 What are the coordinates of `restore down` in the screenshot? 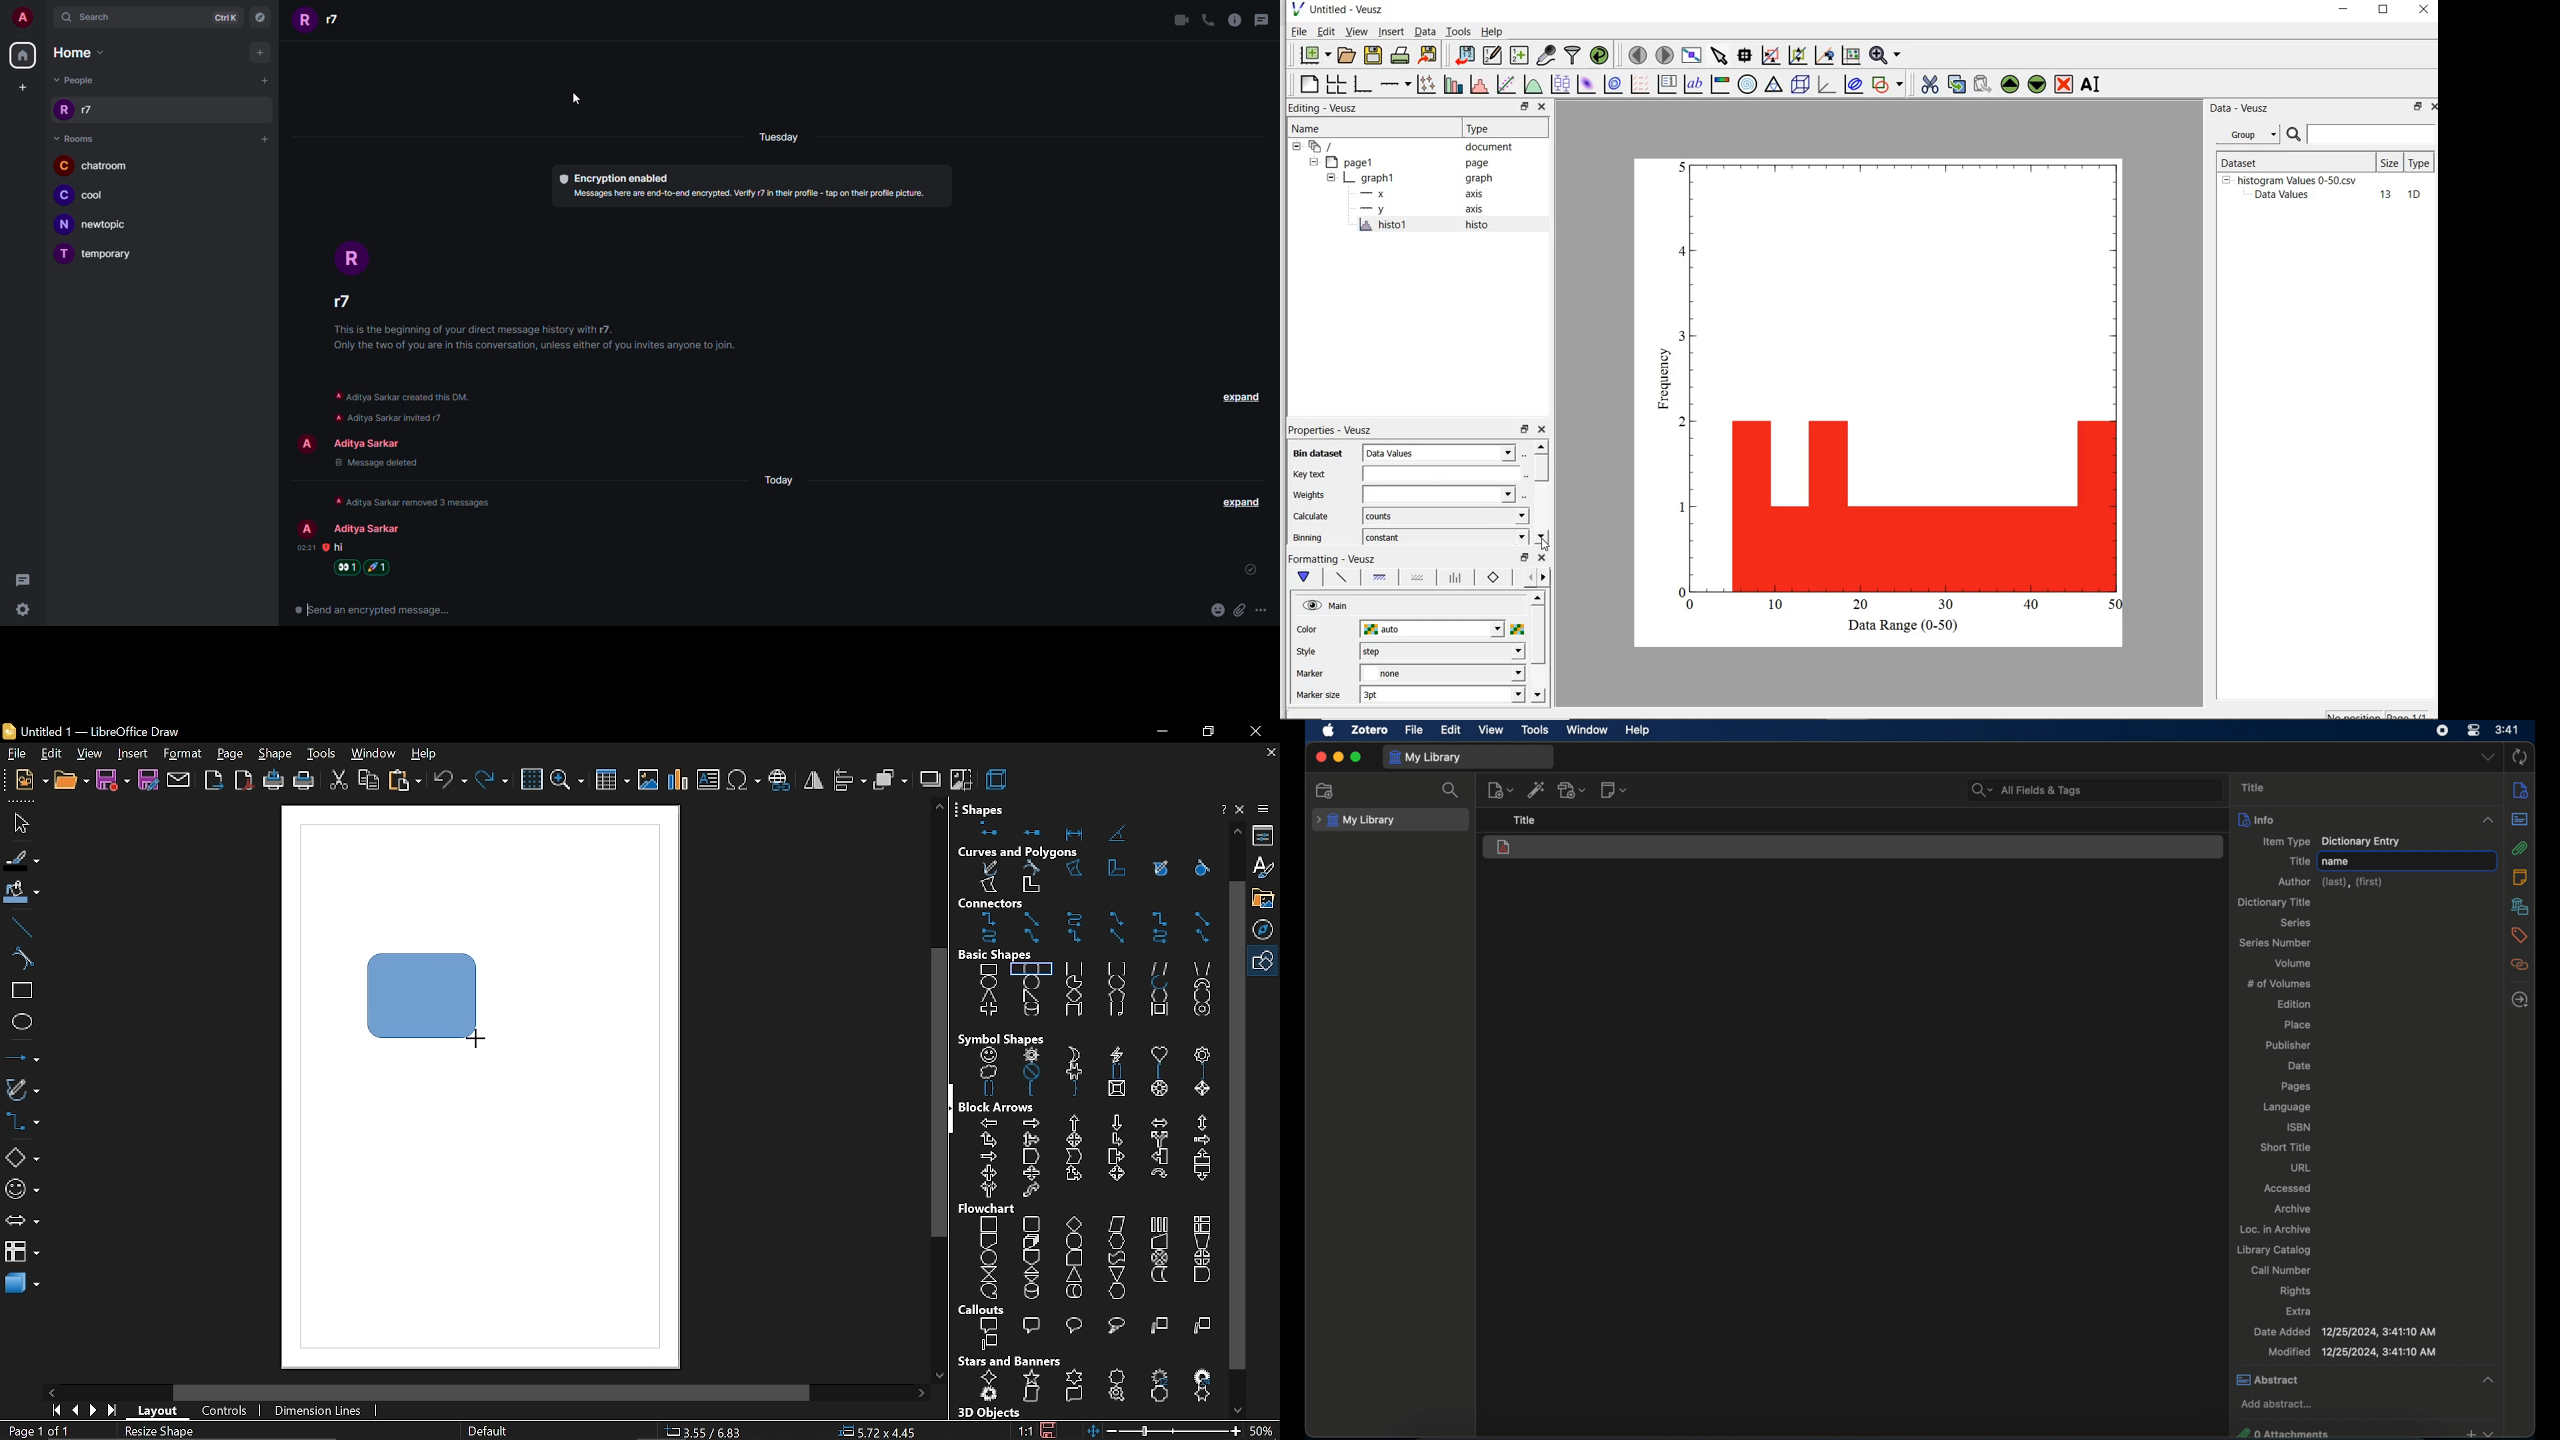 It's located at (1524, 107).